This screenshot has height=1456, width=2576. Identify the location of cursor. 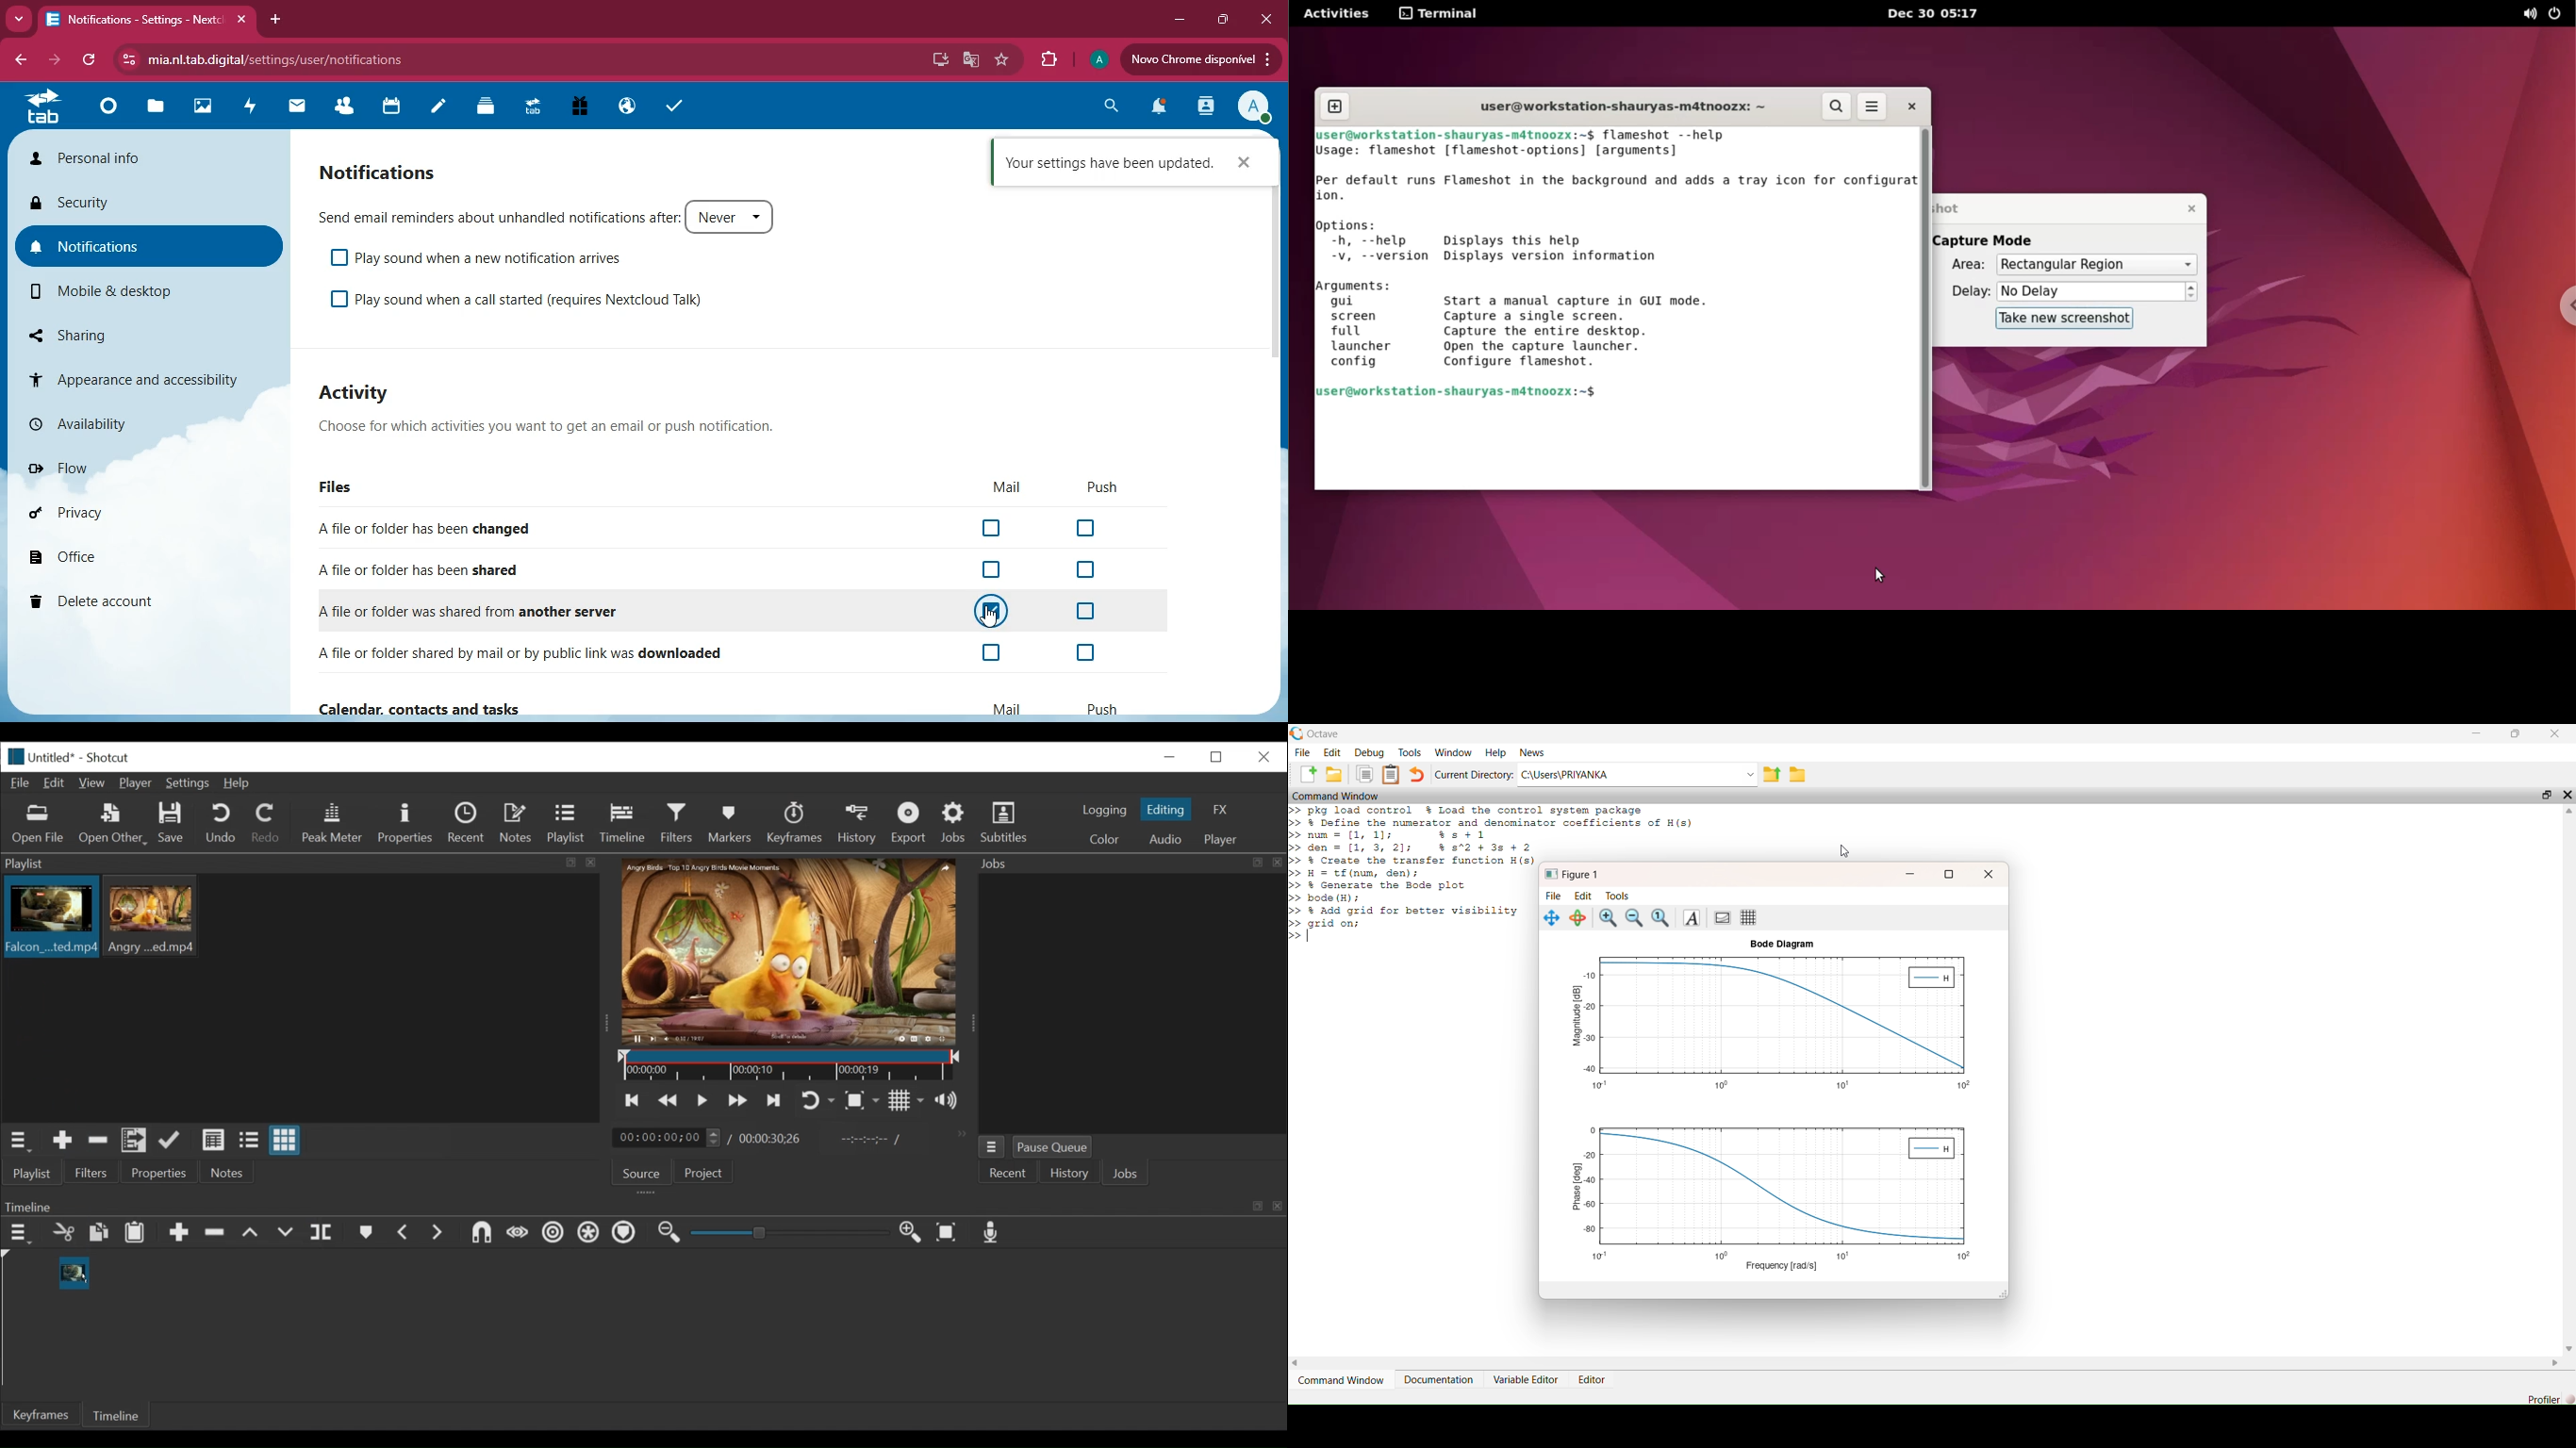
(1844, 851).